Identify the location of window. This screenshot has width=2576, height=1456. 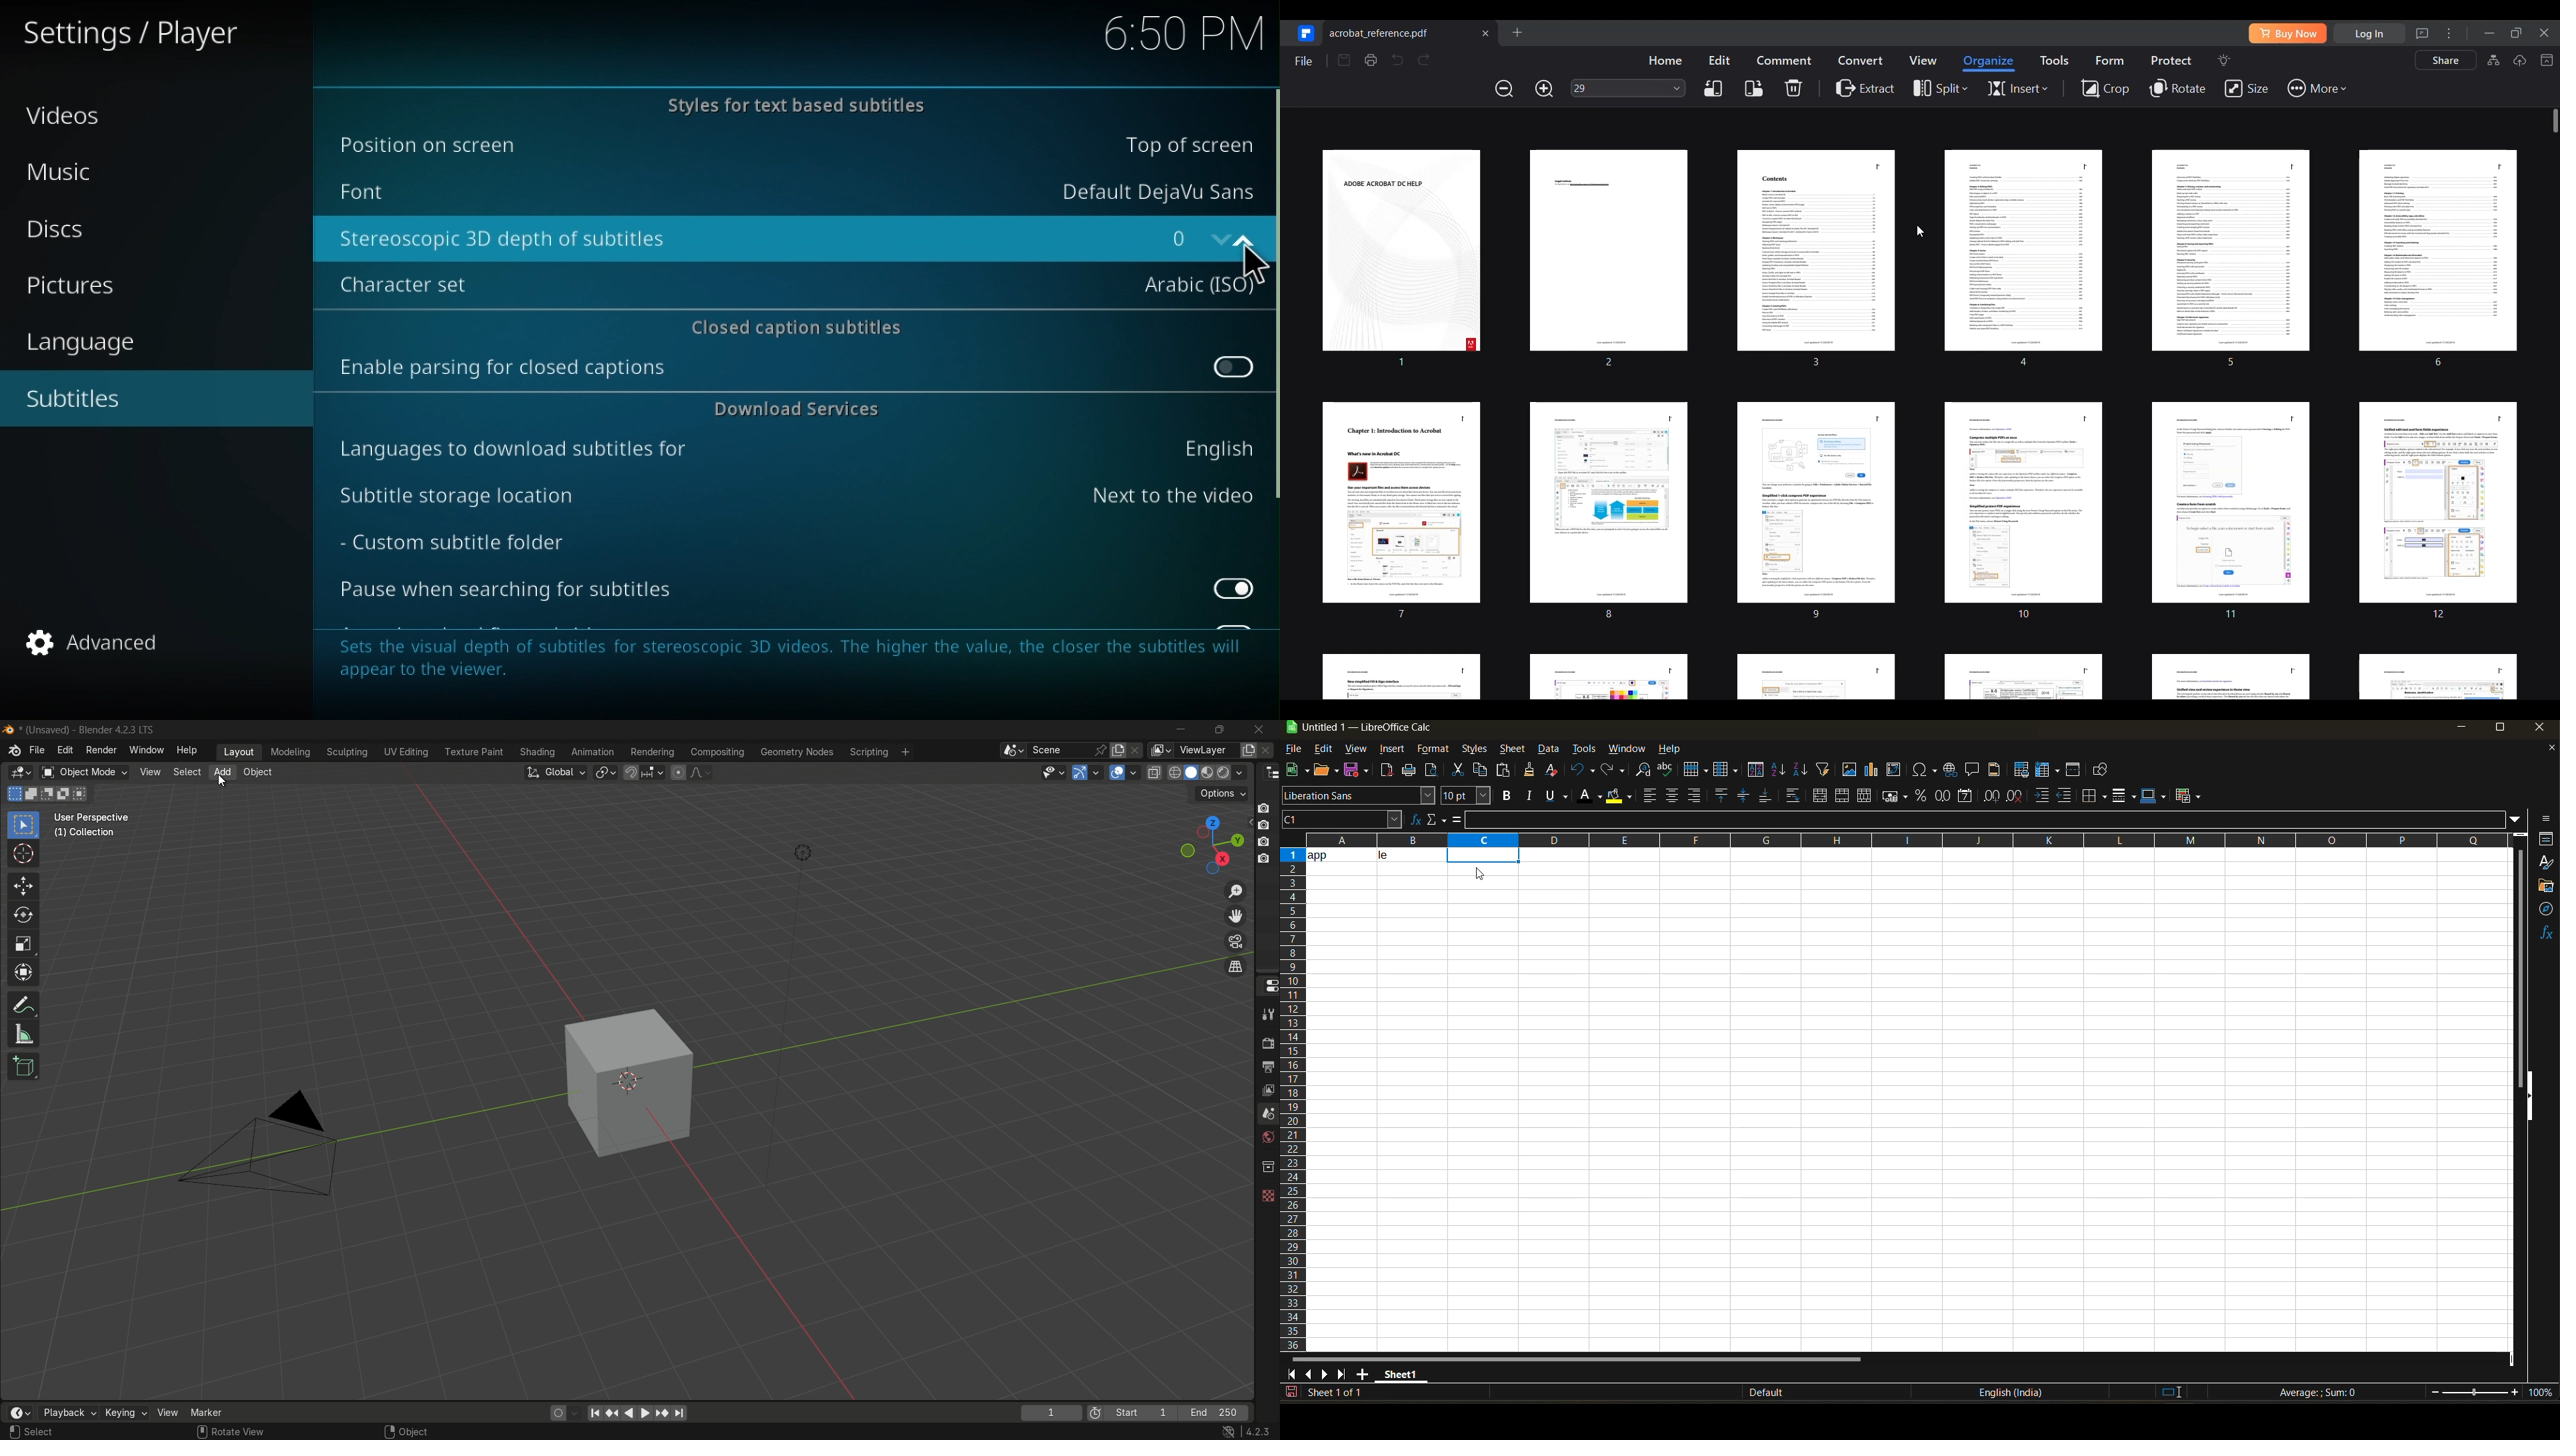
(1628, 749).